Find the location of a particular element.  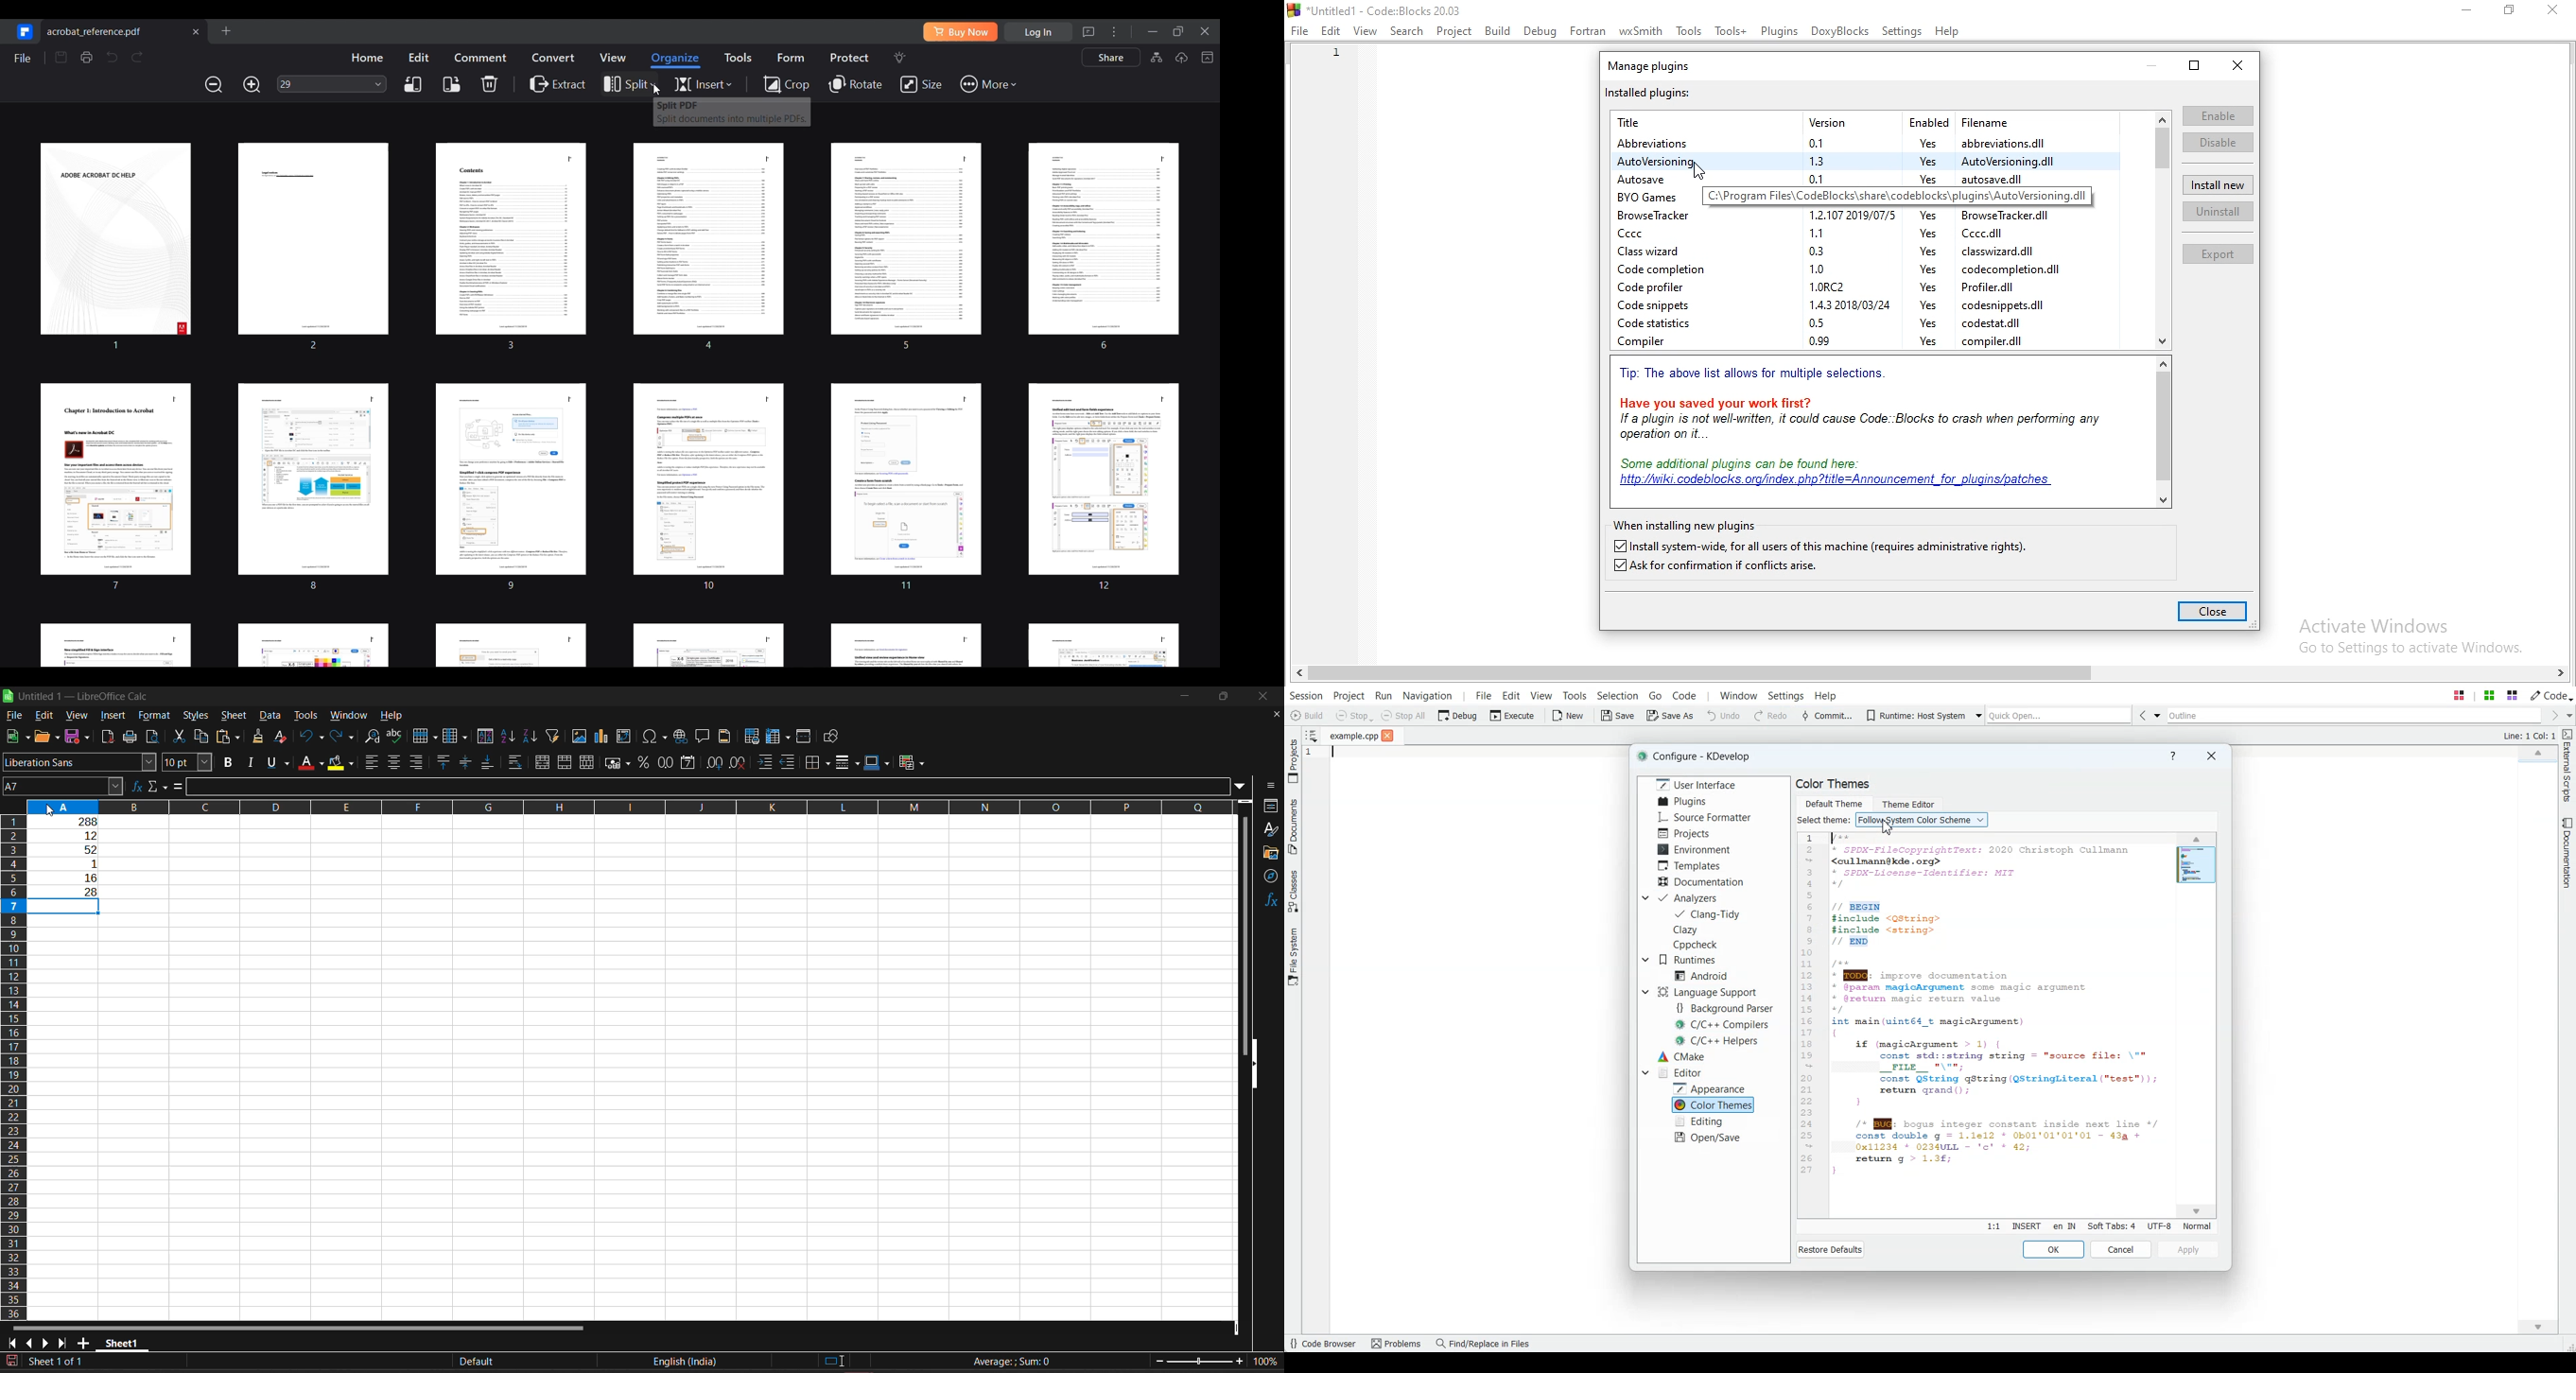

edit is located at coordinates (1332, 32).